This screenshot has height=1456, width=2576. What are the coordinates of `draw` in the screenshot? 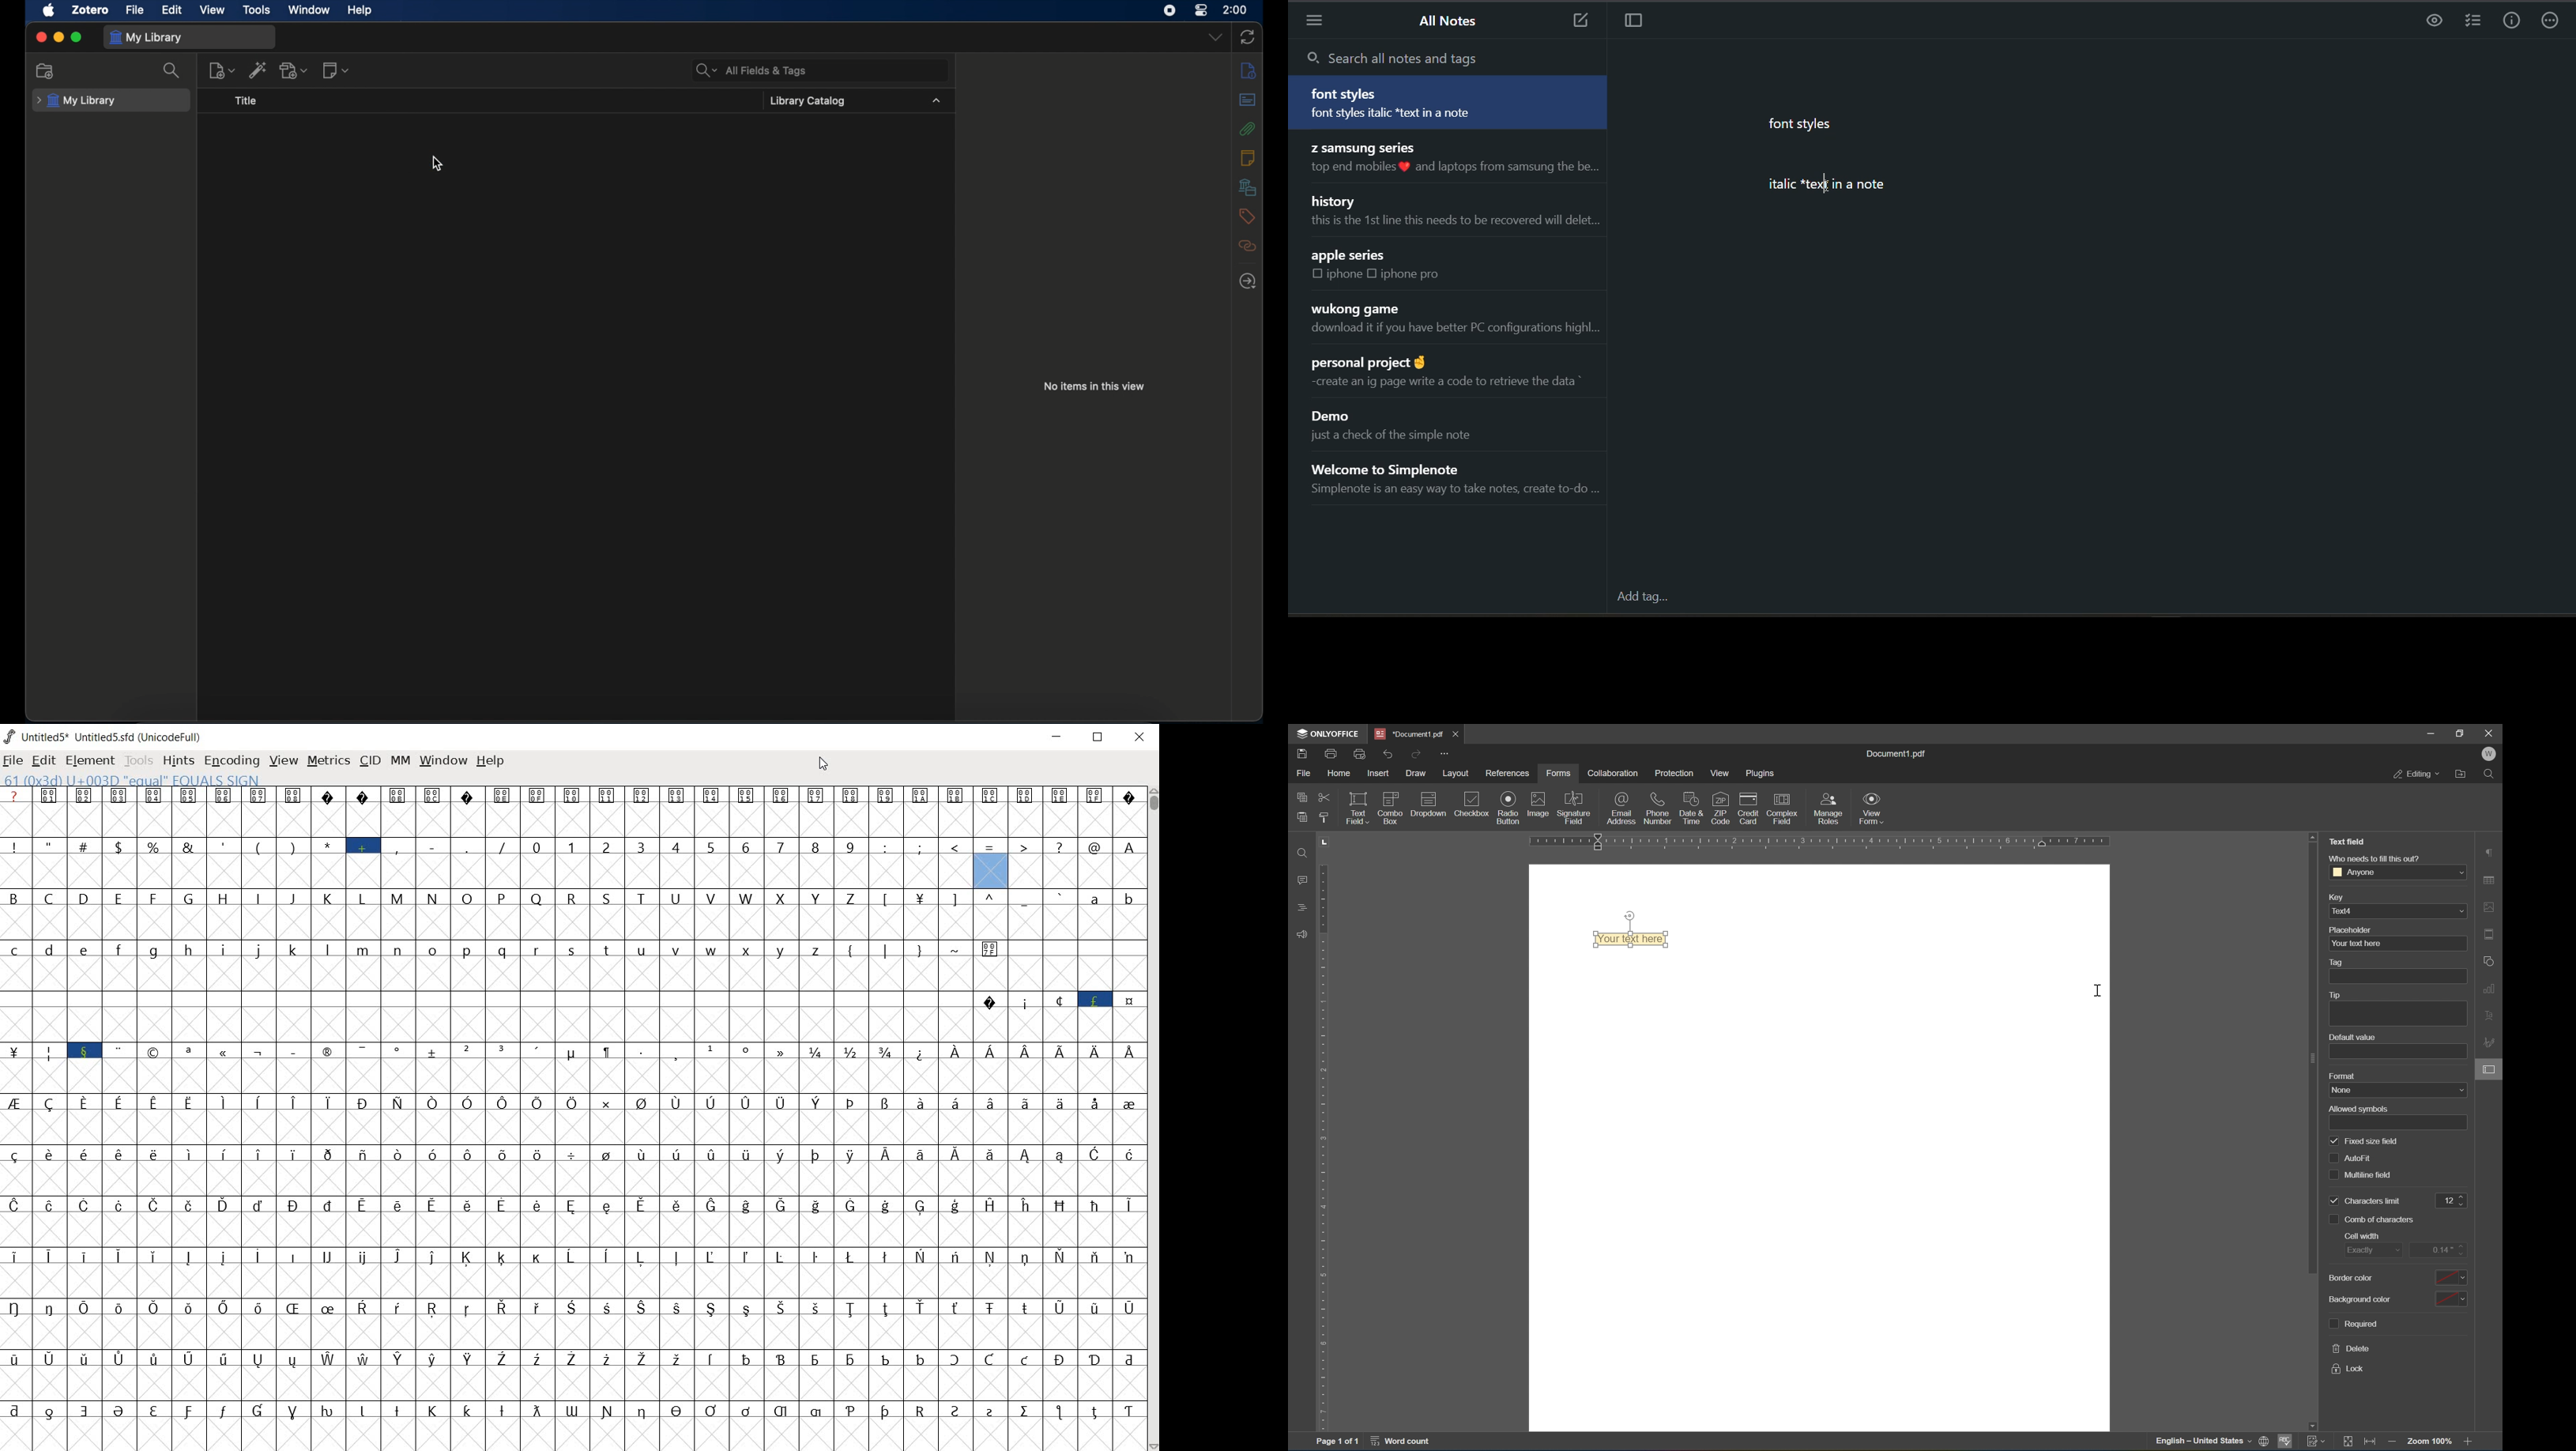 It's located at (1416, 773).